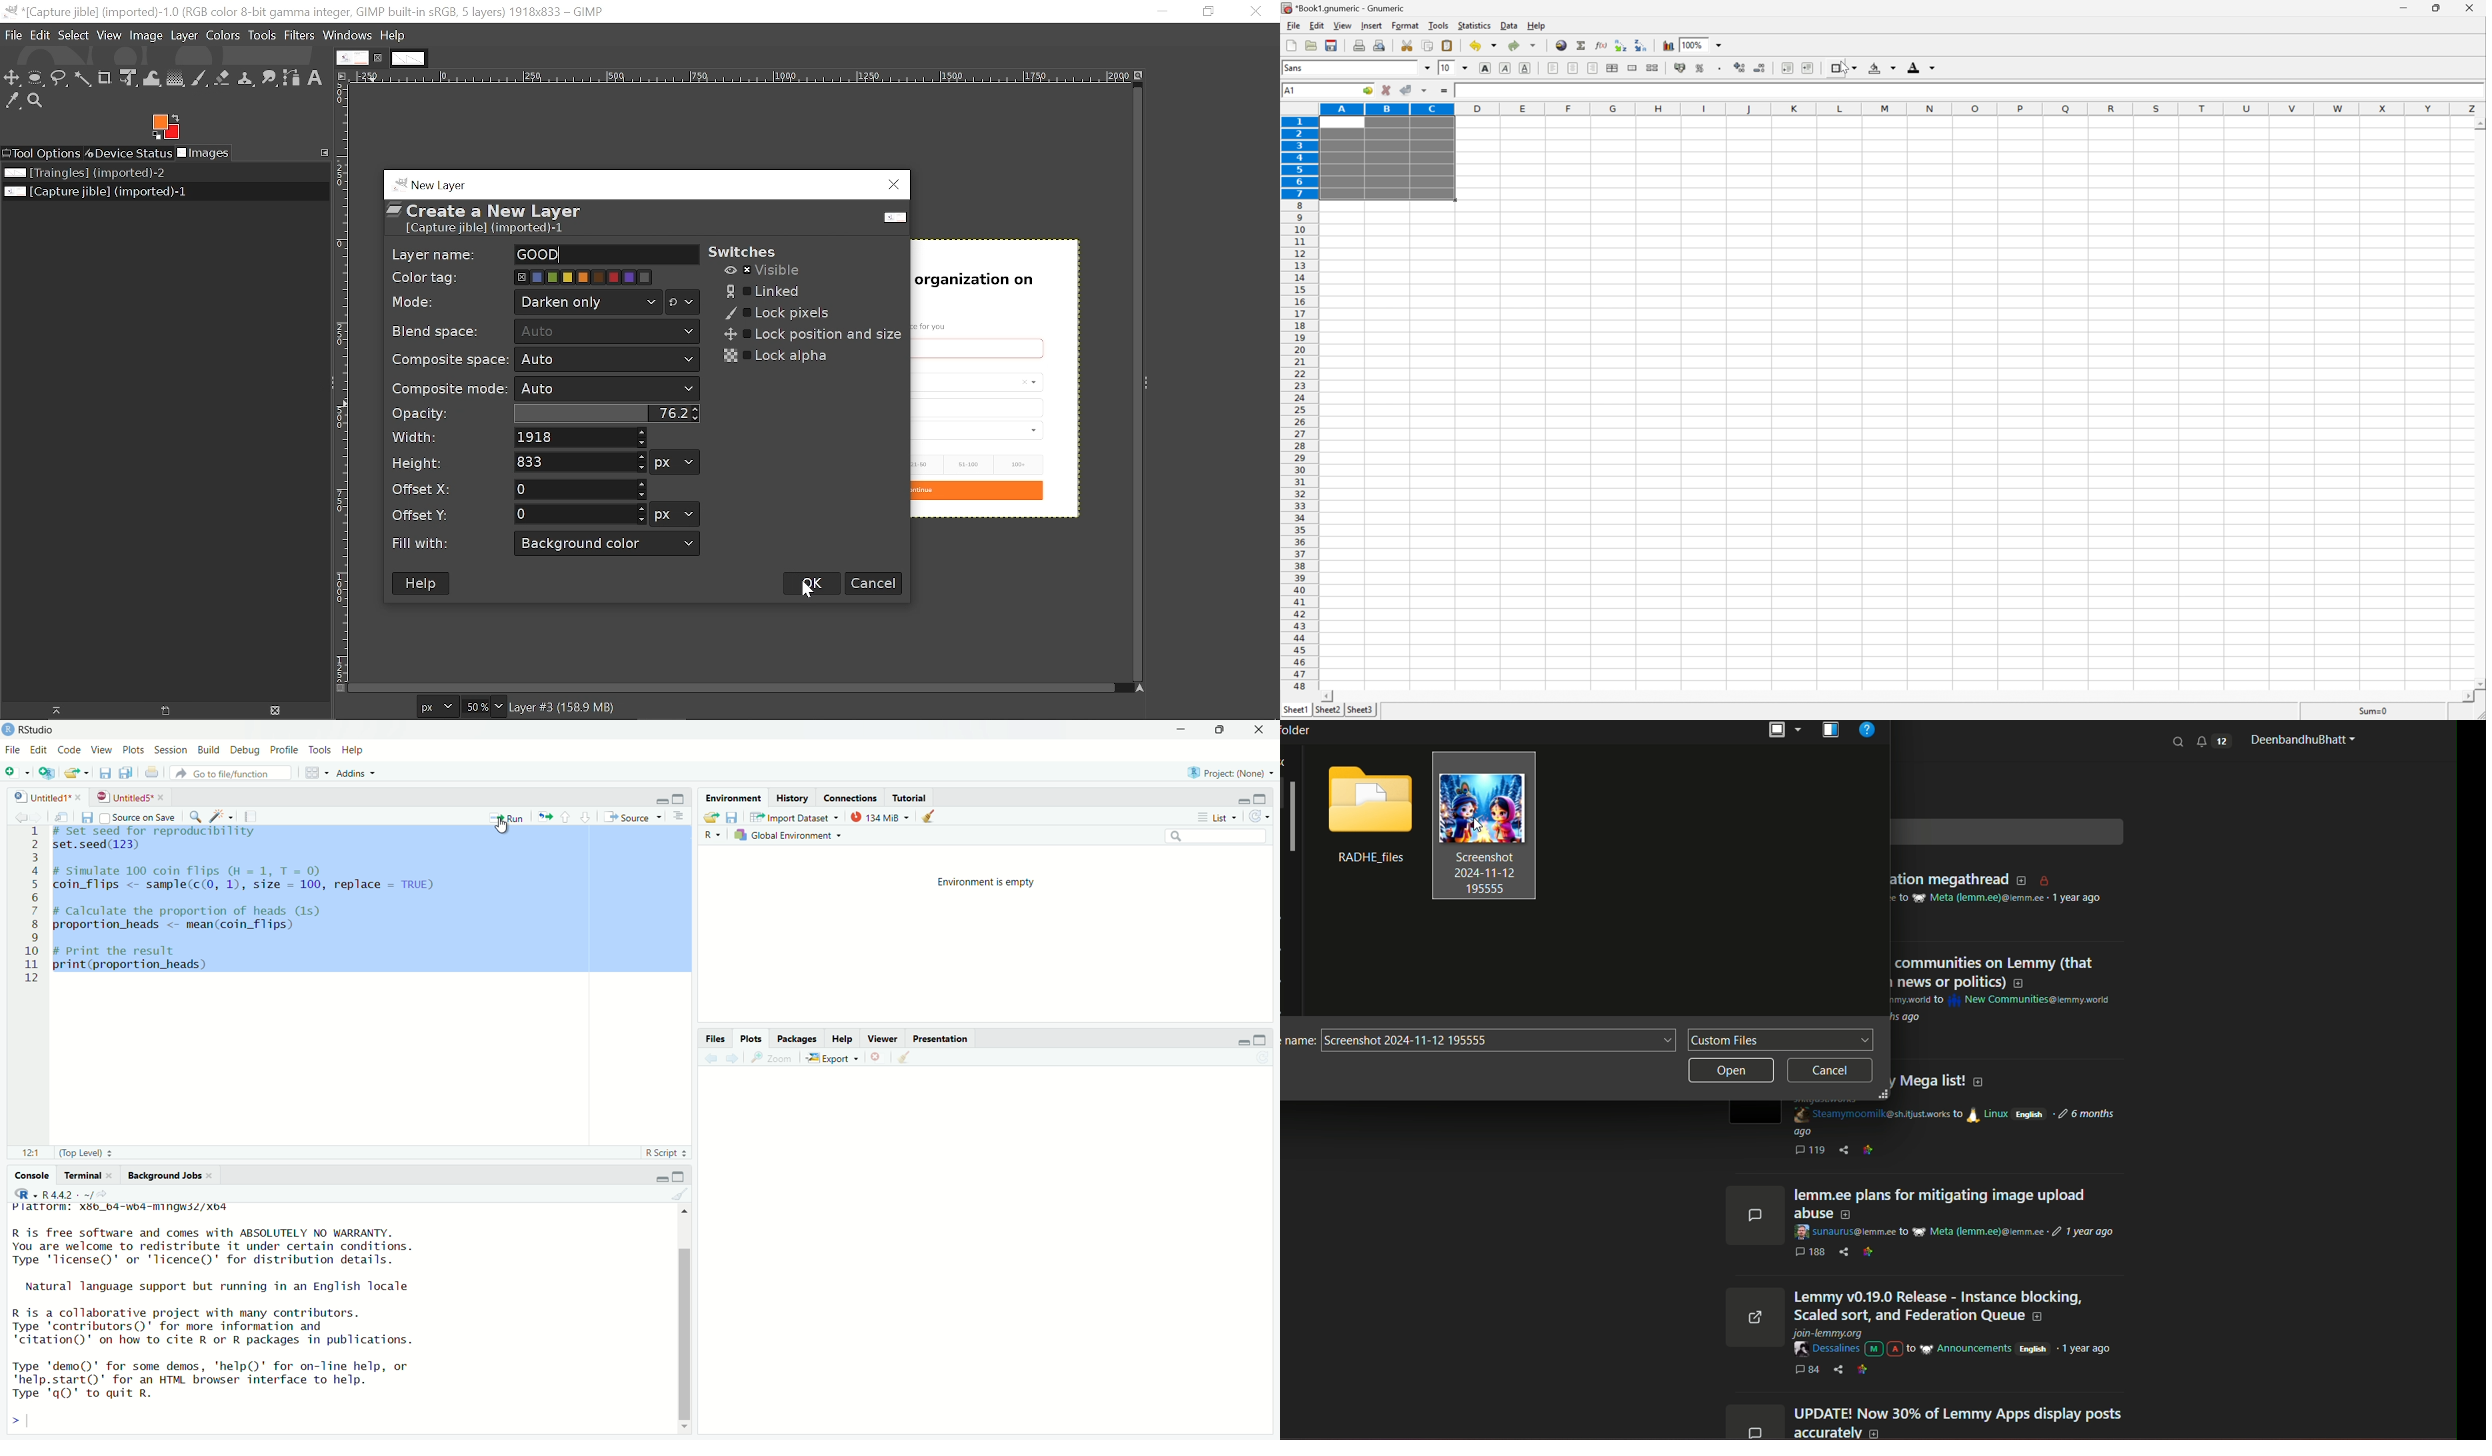 The height and width of the screenshot is (1456, 2492). What do you see at coordinates (539, 255) in the screenshot?
I see `layer renamed to "GOOD"` at bounding box center [539, 255].